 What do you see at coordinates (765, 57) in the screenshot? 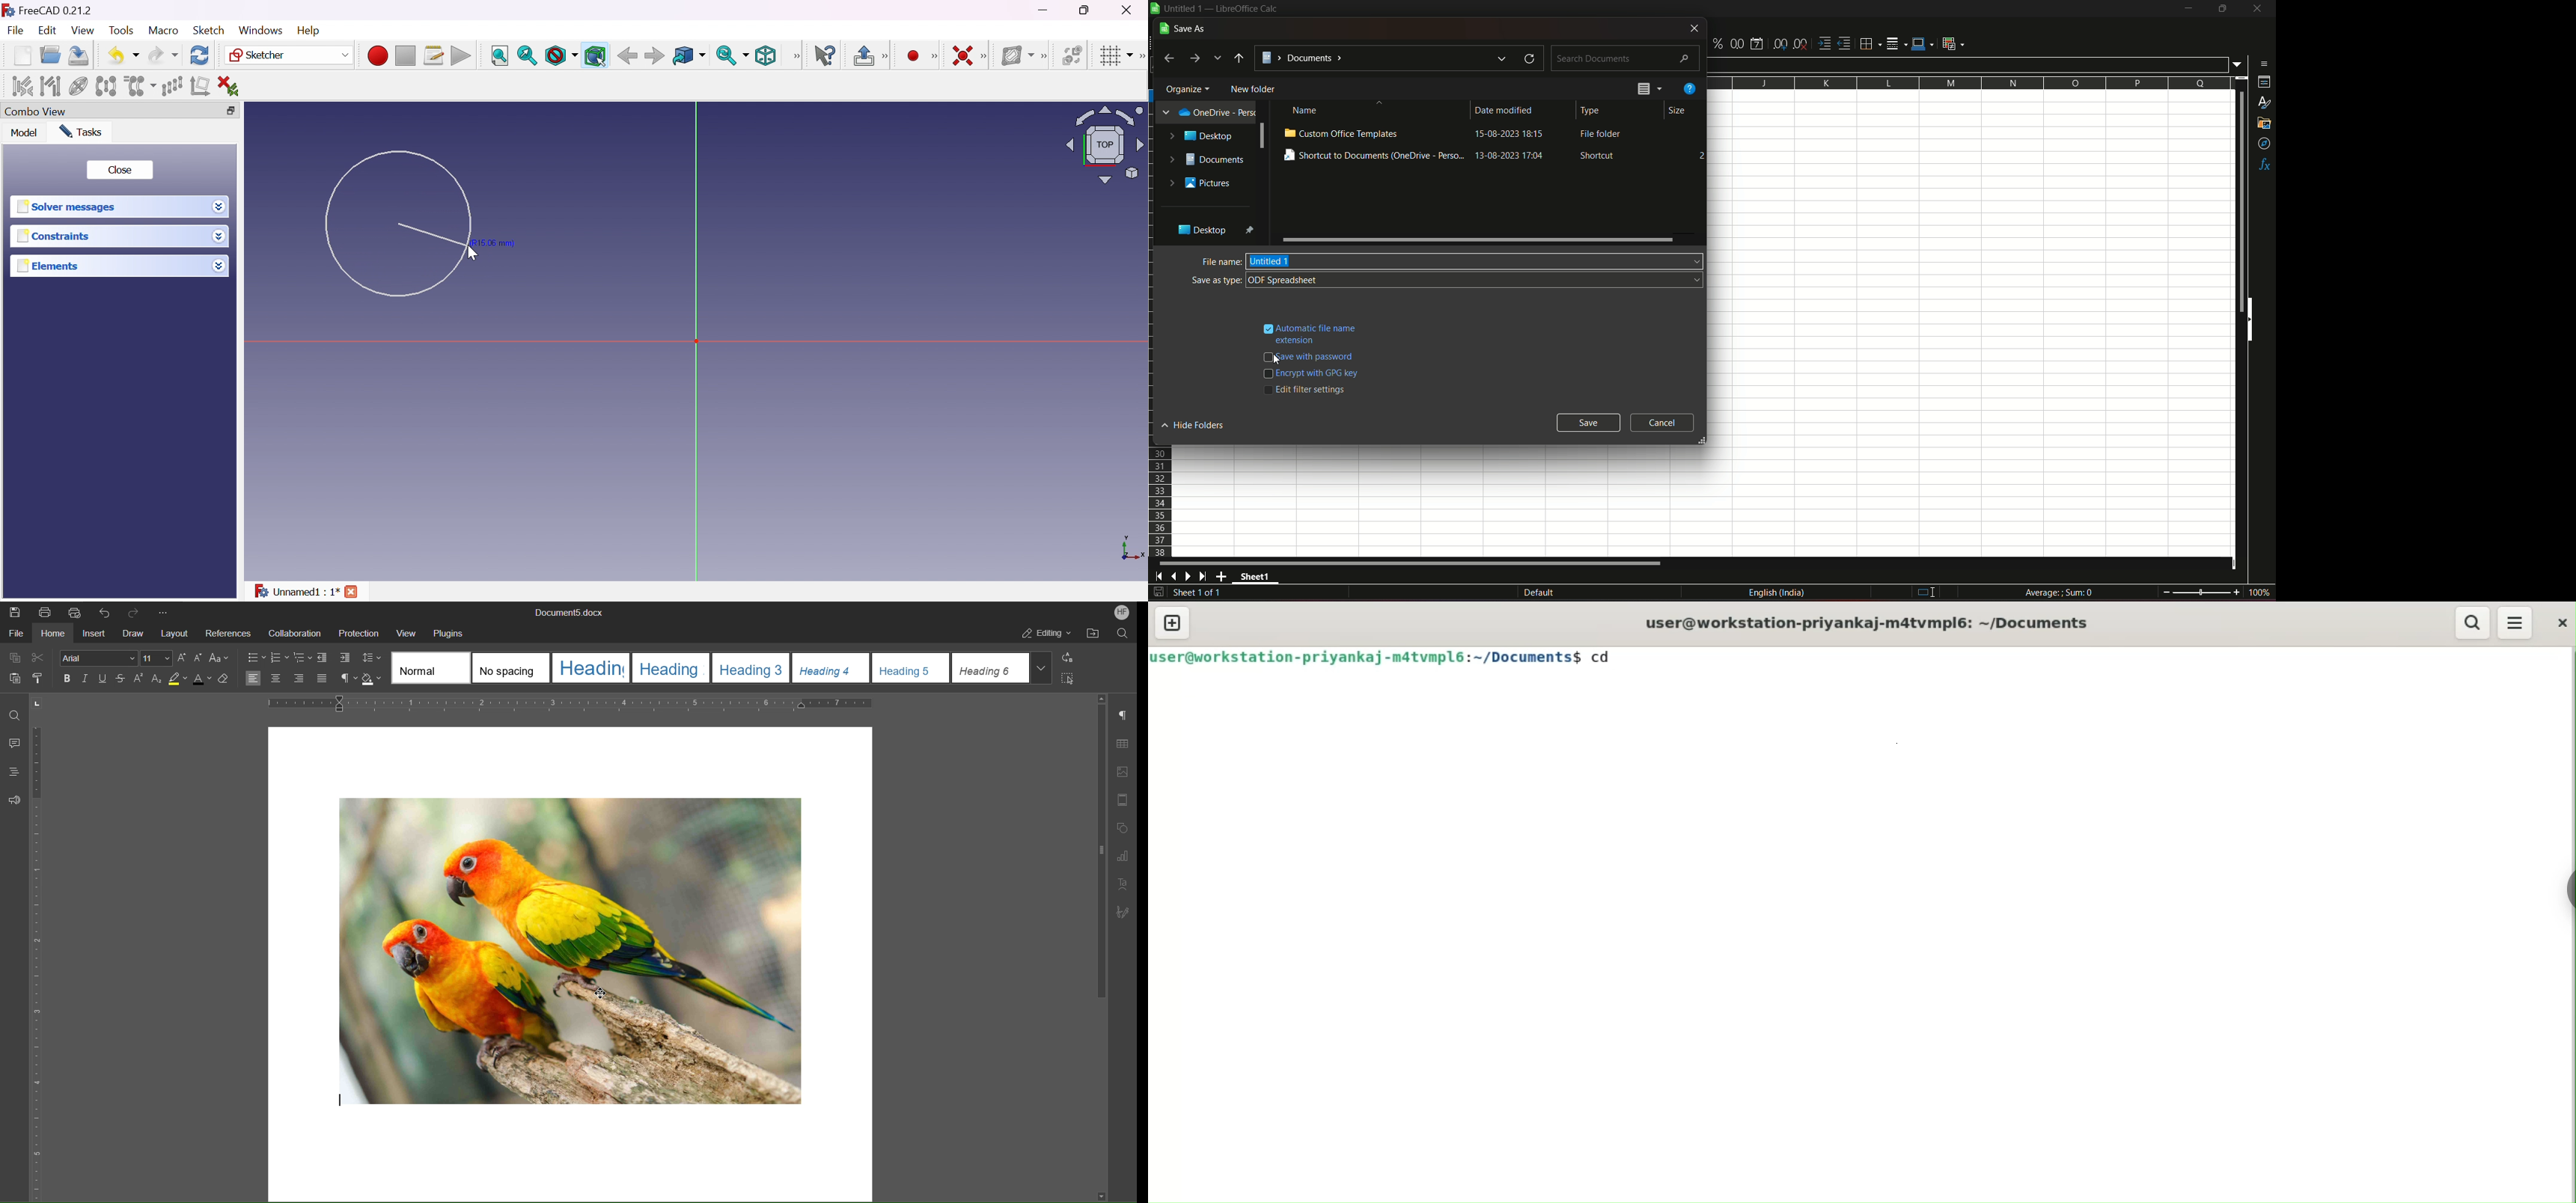
I see `Isometric` at bounding box center [765, 57].